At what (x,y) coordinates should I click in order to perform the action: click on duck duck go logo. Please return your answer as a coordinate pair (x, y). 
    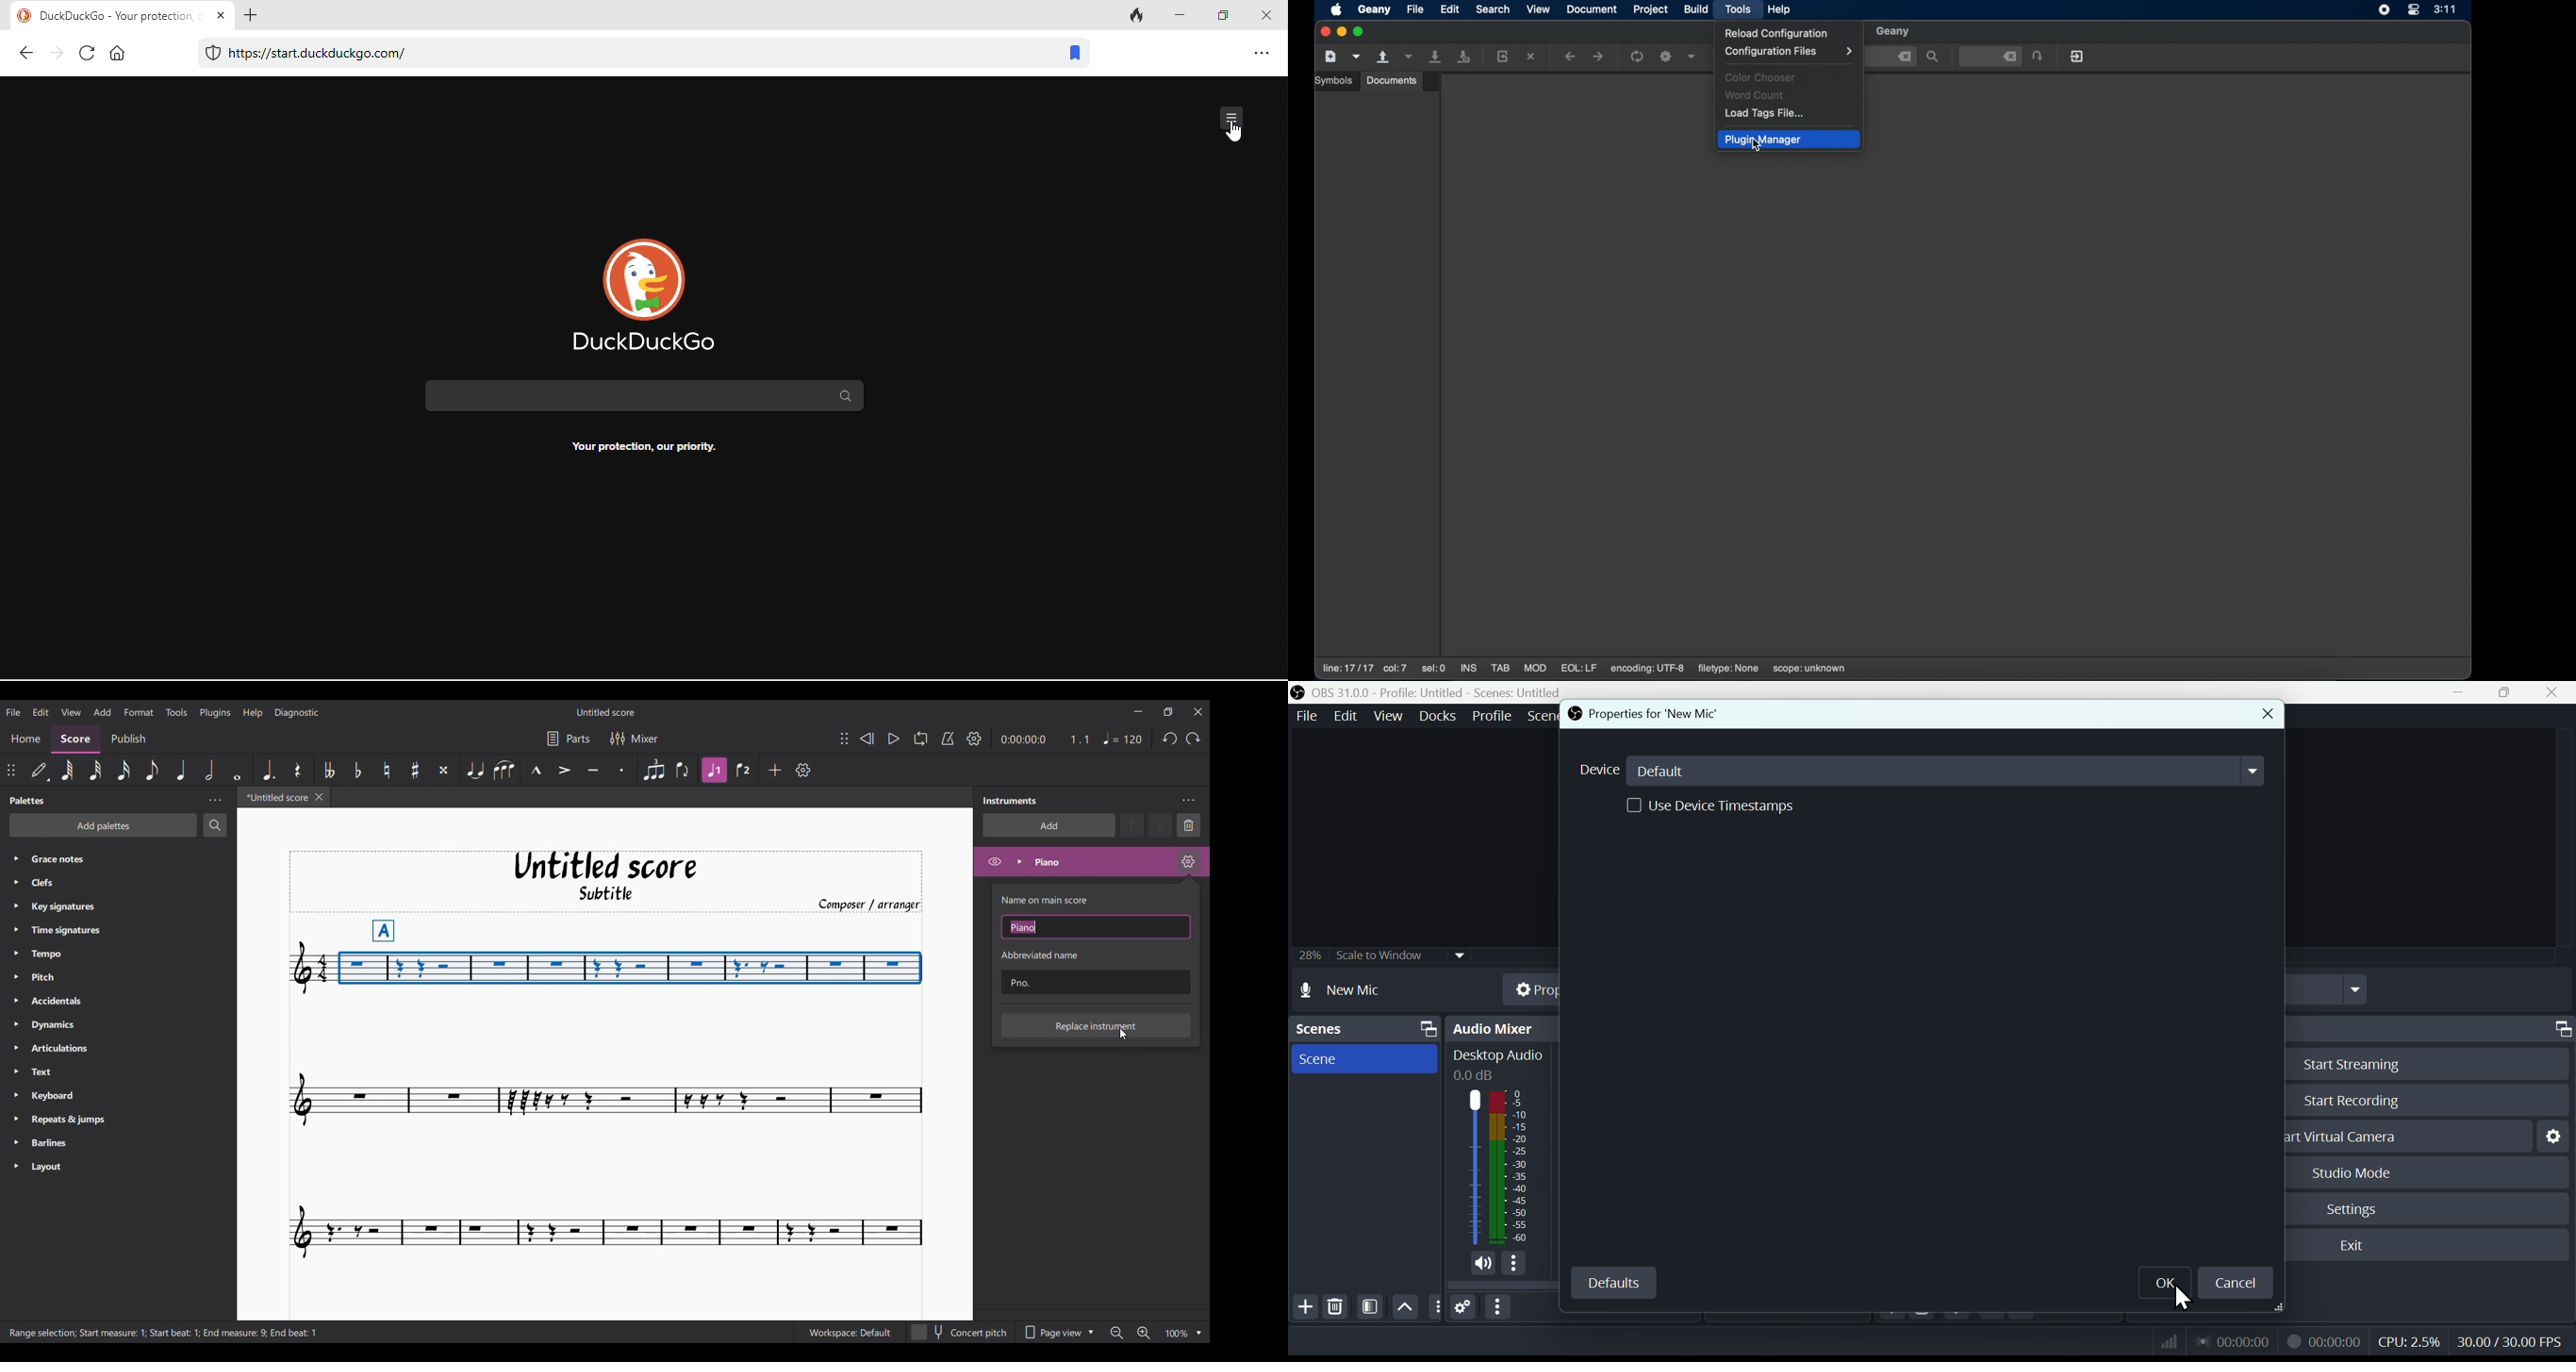
    Looking at the image, I should click on (645, 292).